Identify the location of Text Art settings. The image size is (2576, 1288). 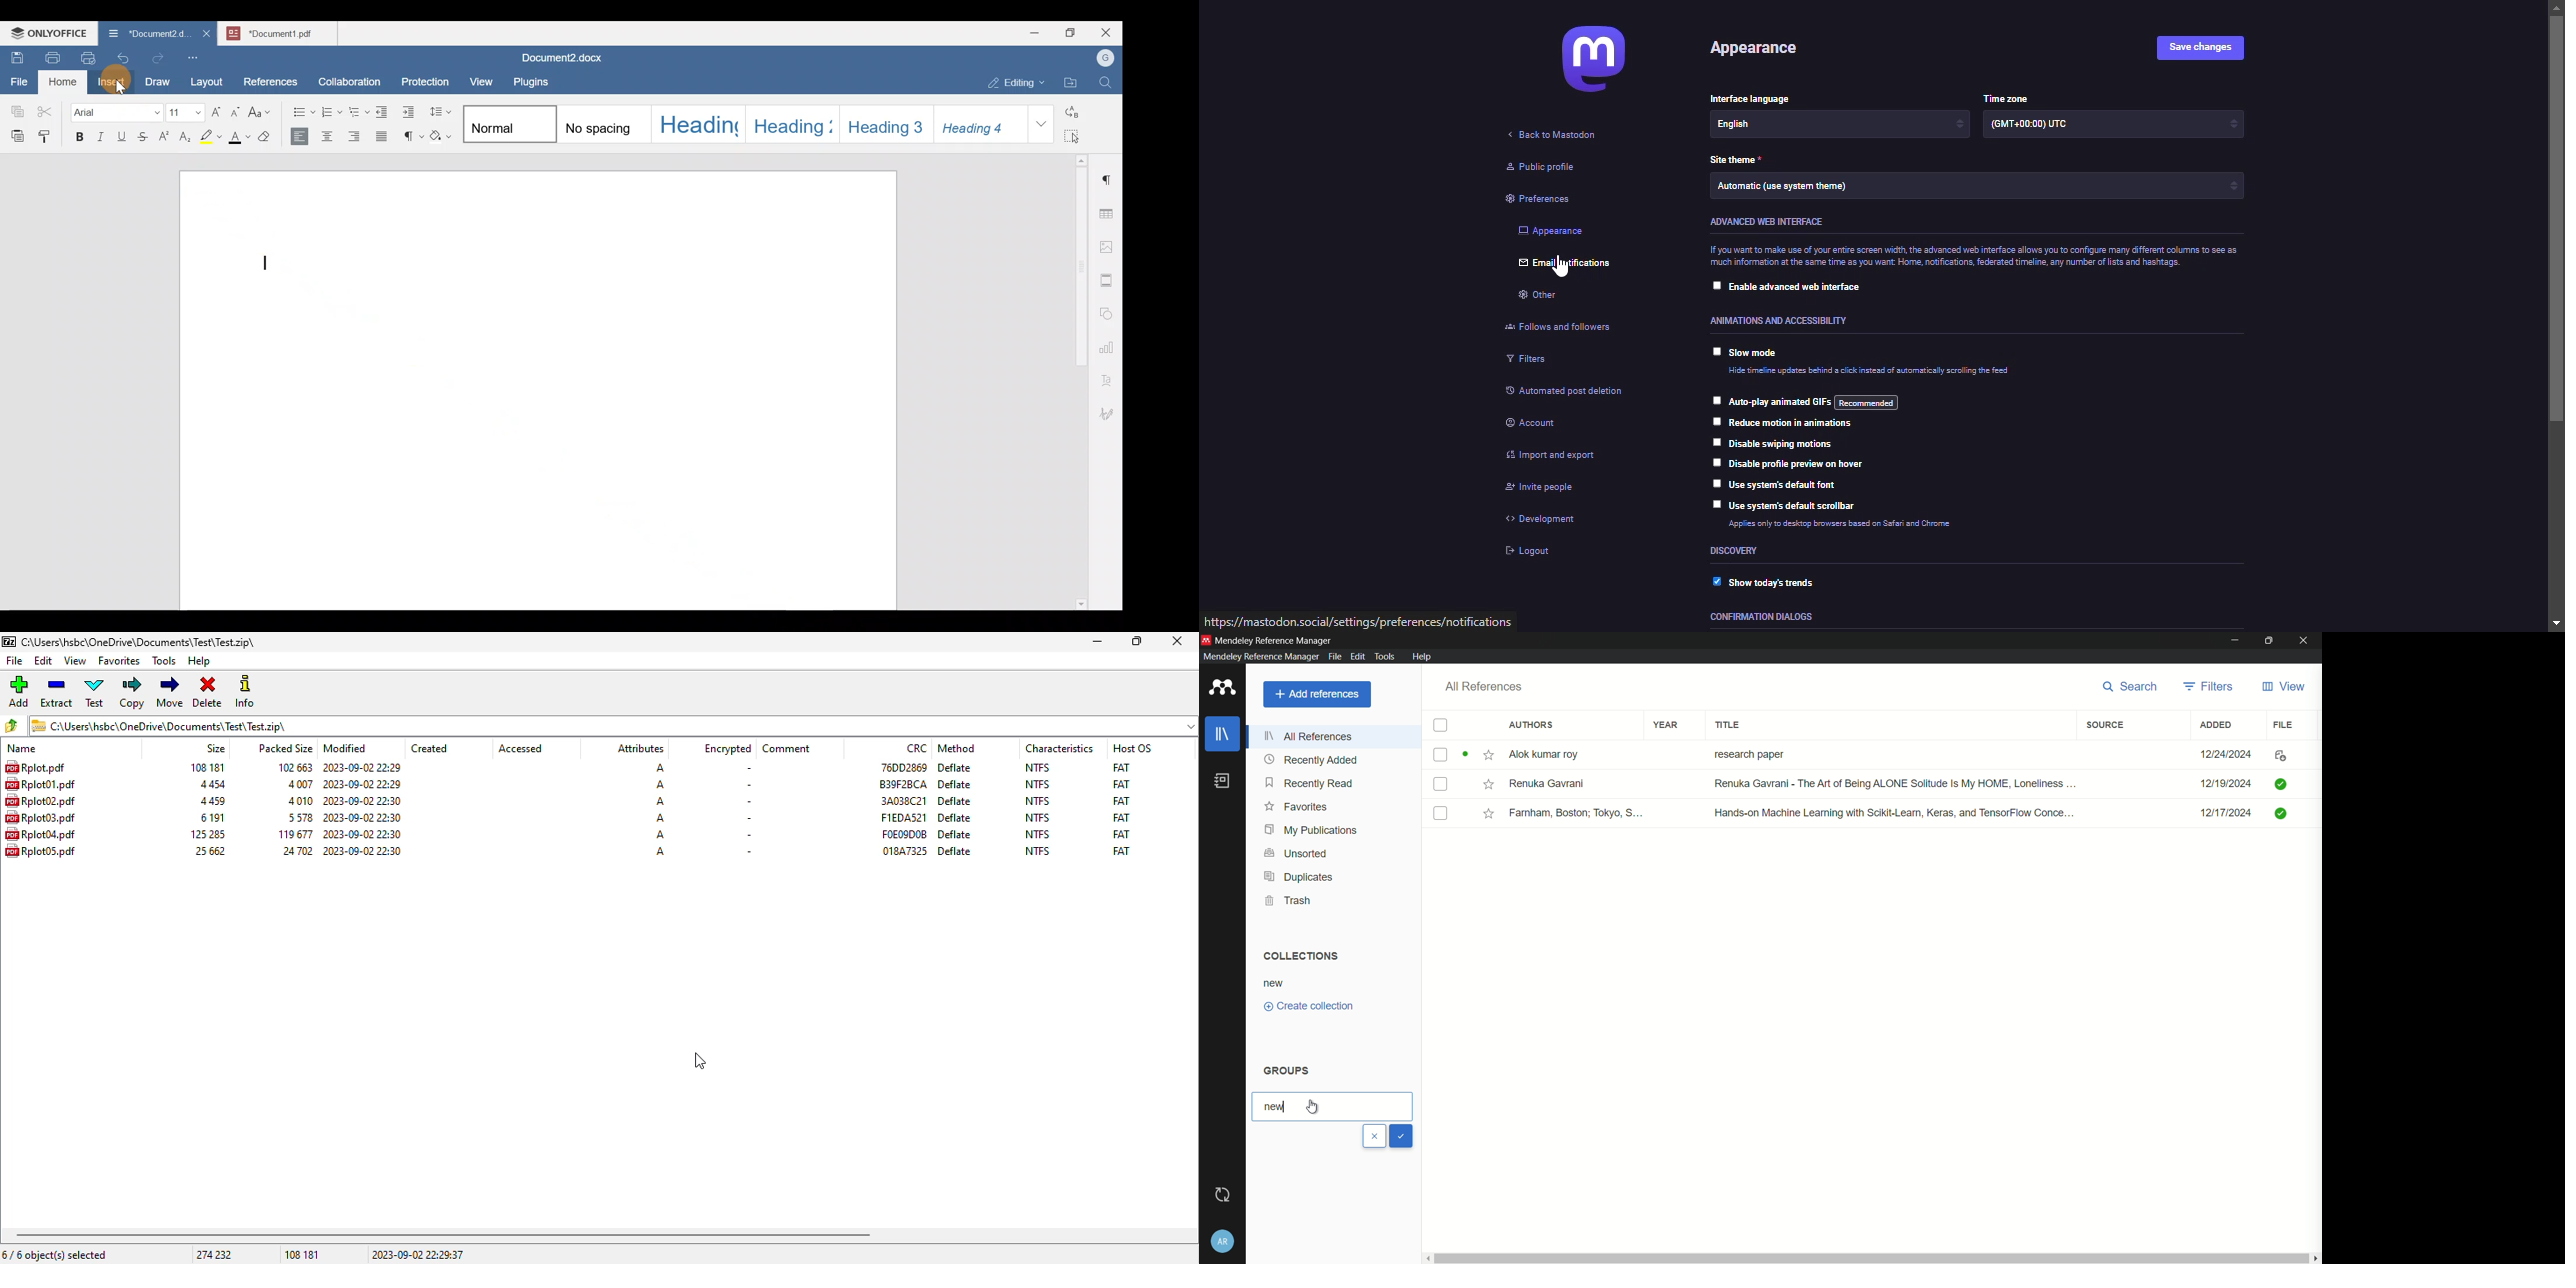
(1108, 376).